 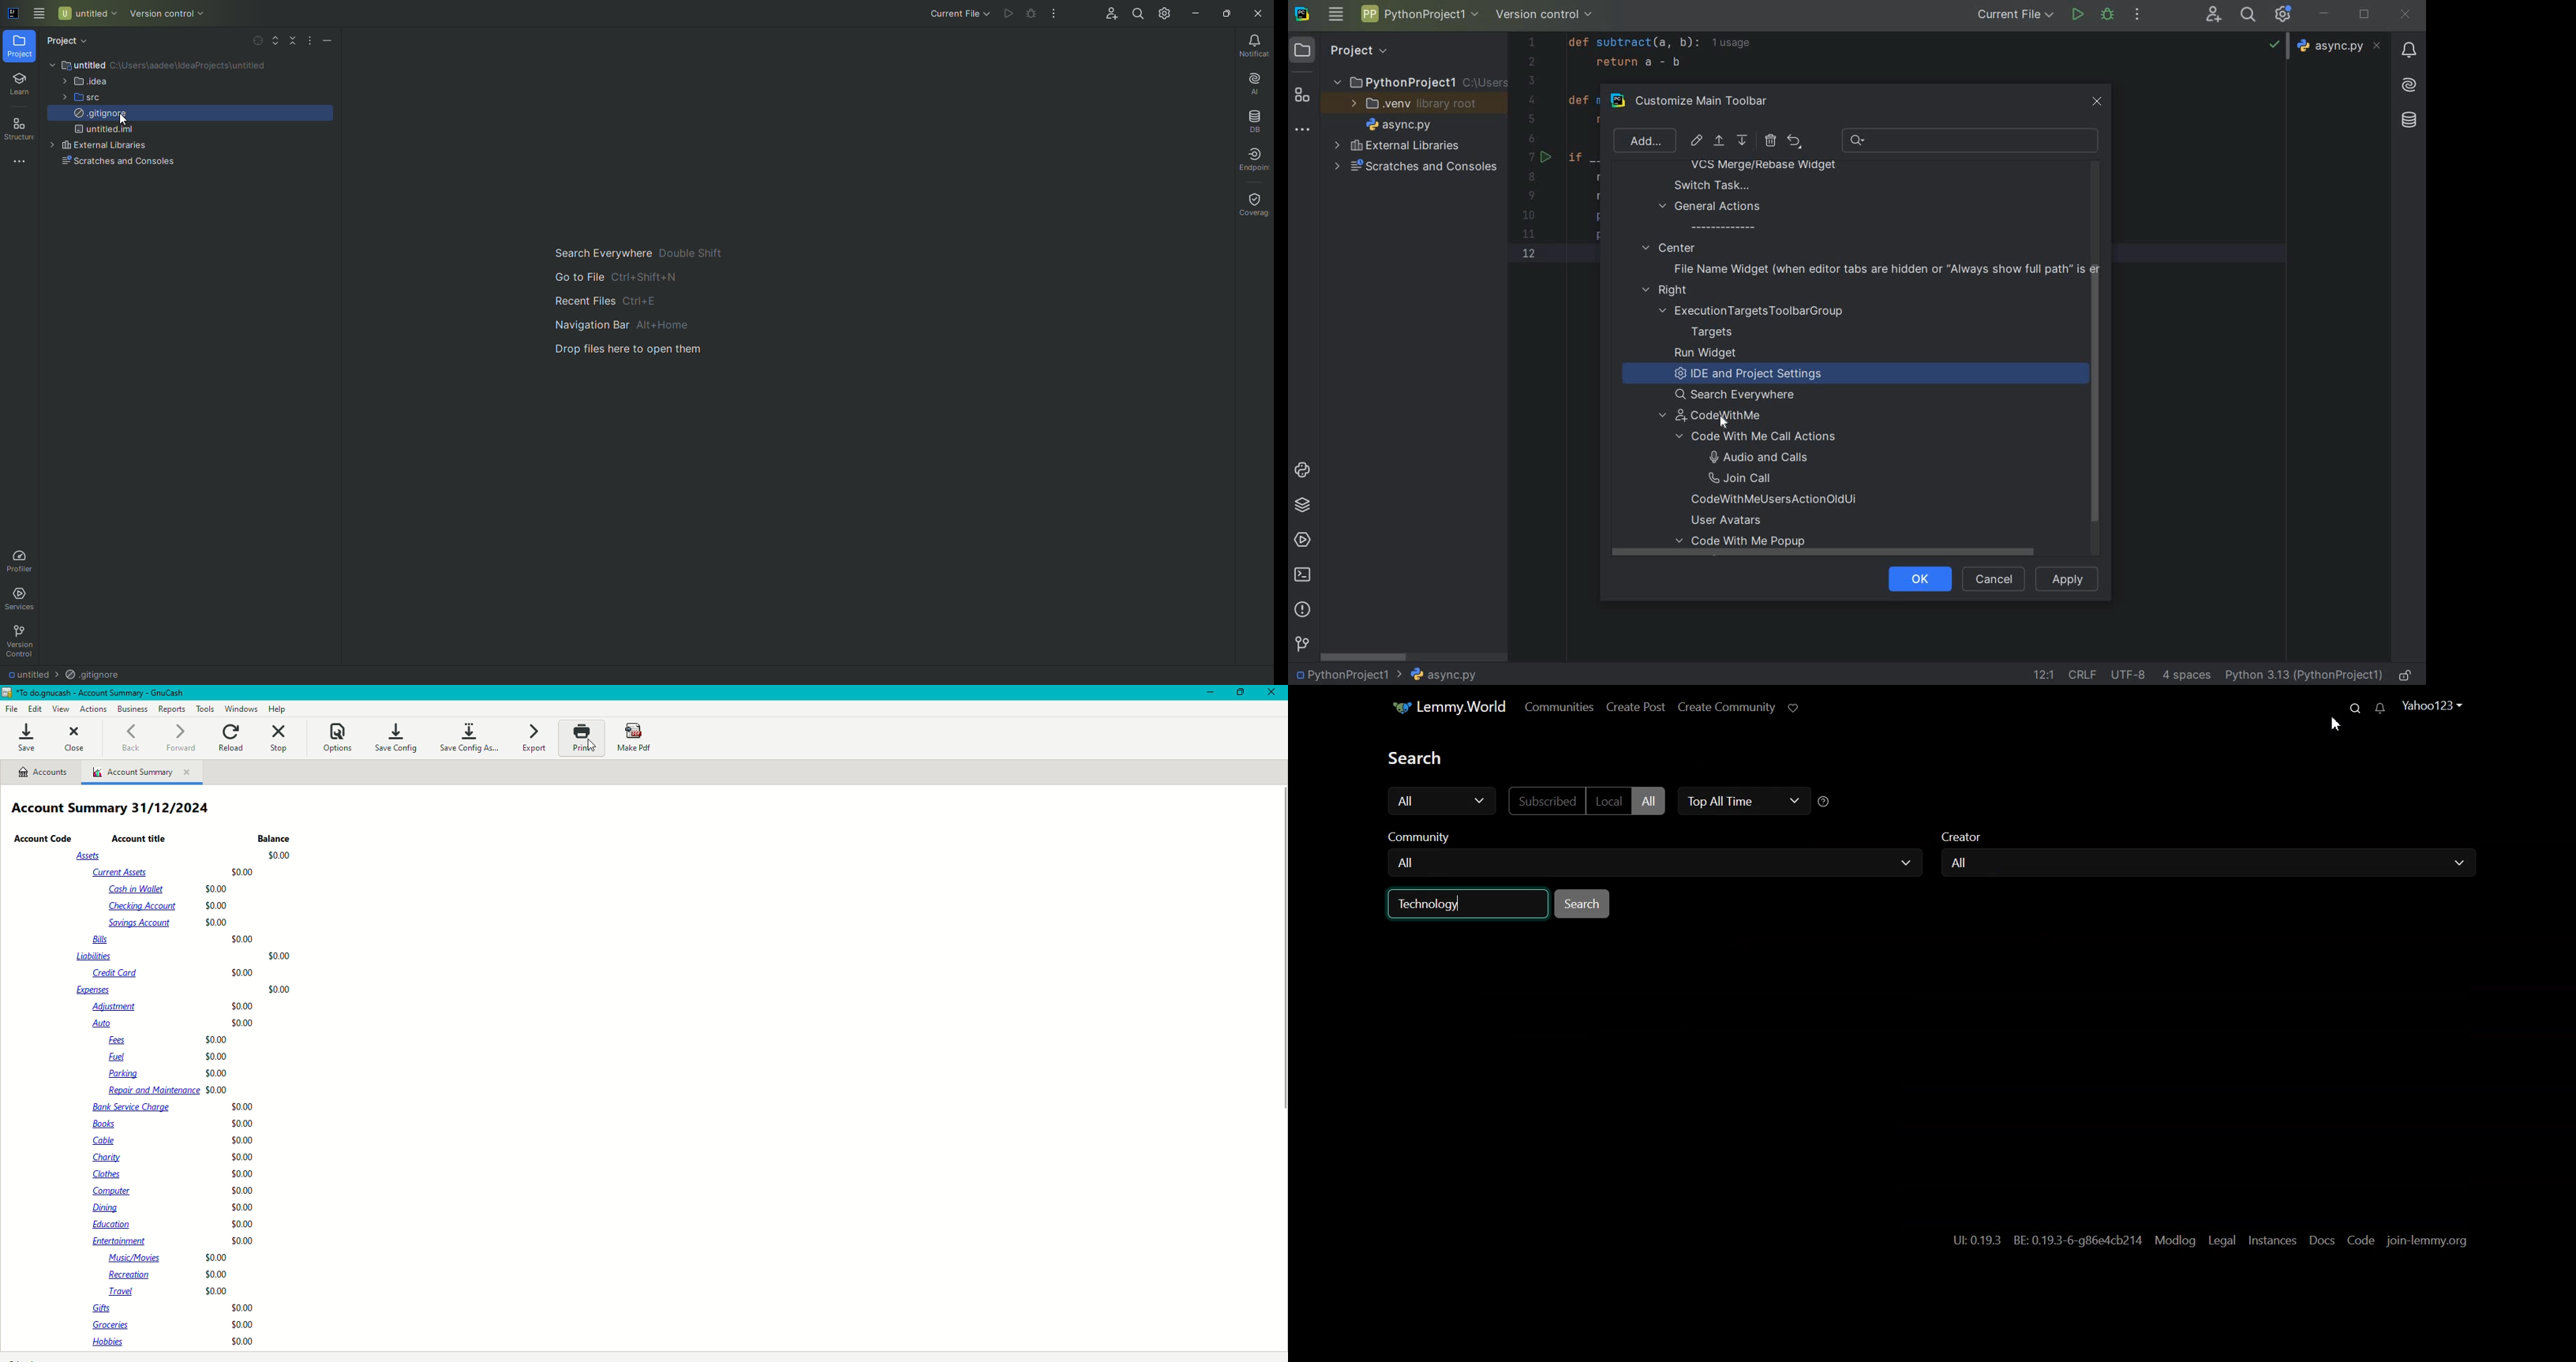 What do you see at coordinates (1718, 141) in the screenshot?
I see `MOVE UP` at bounding box center [1718, 141].